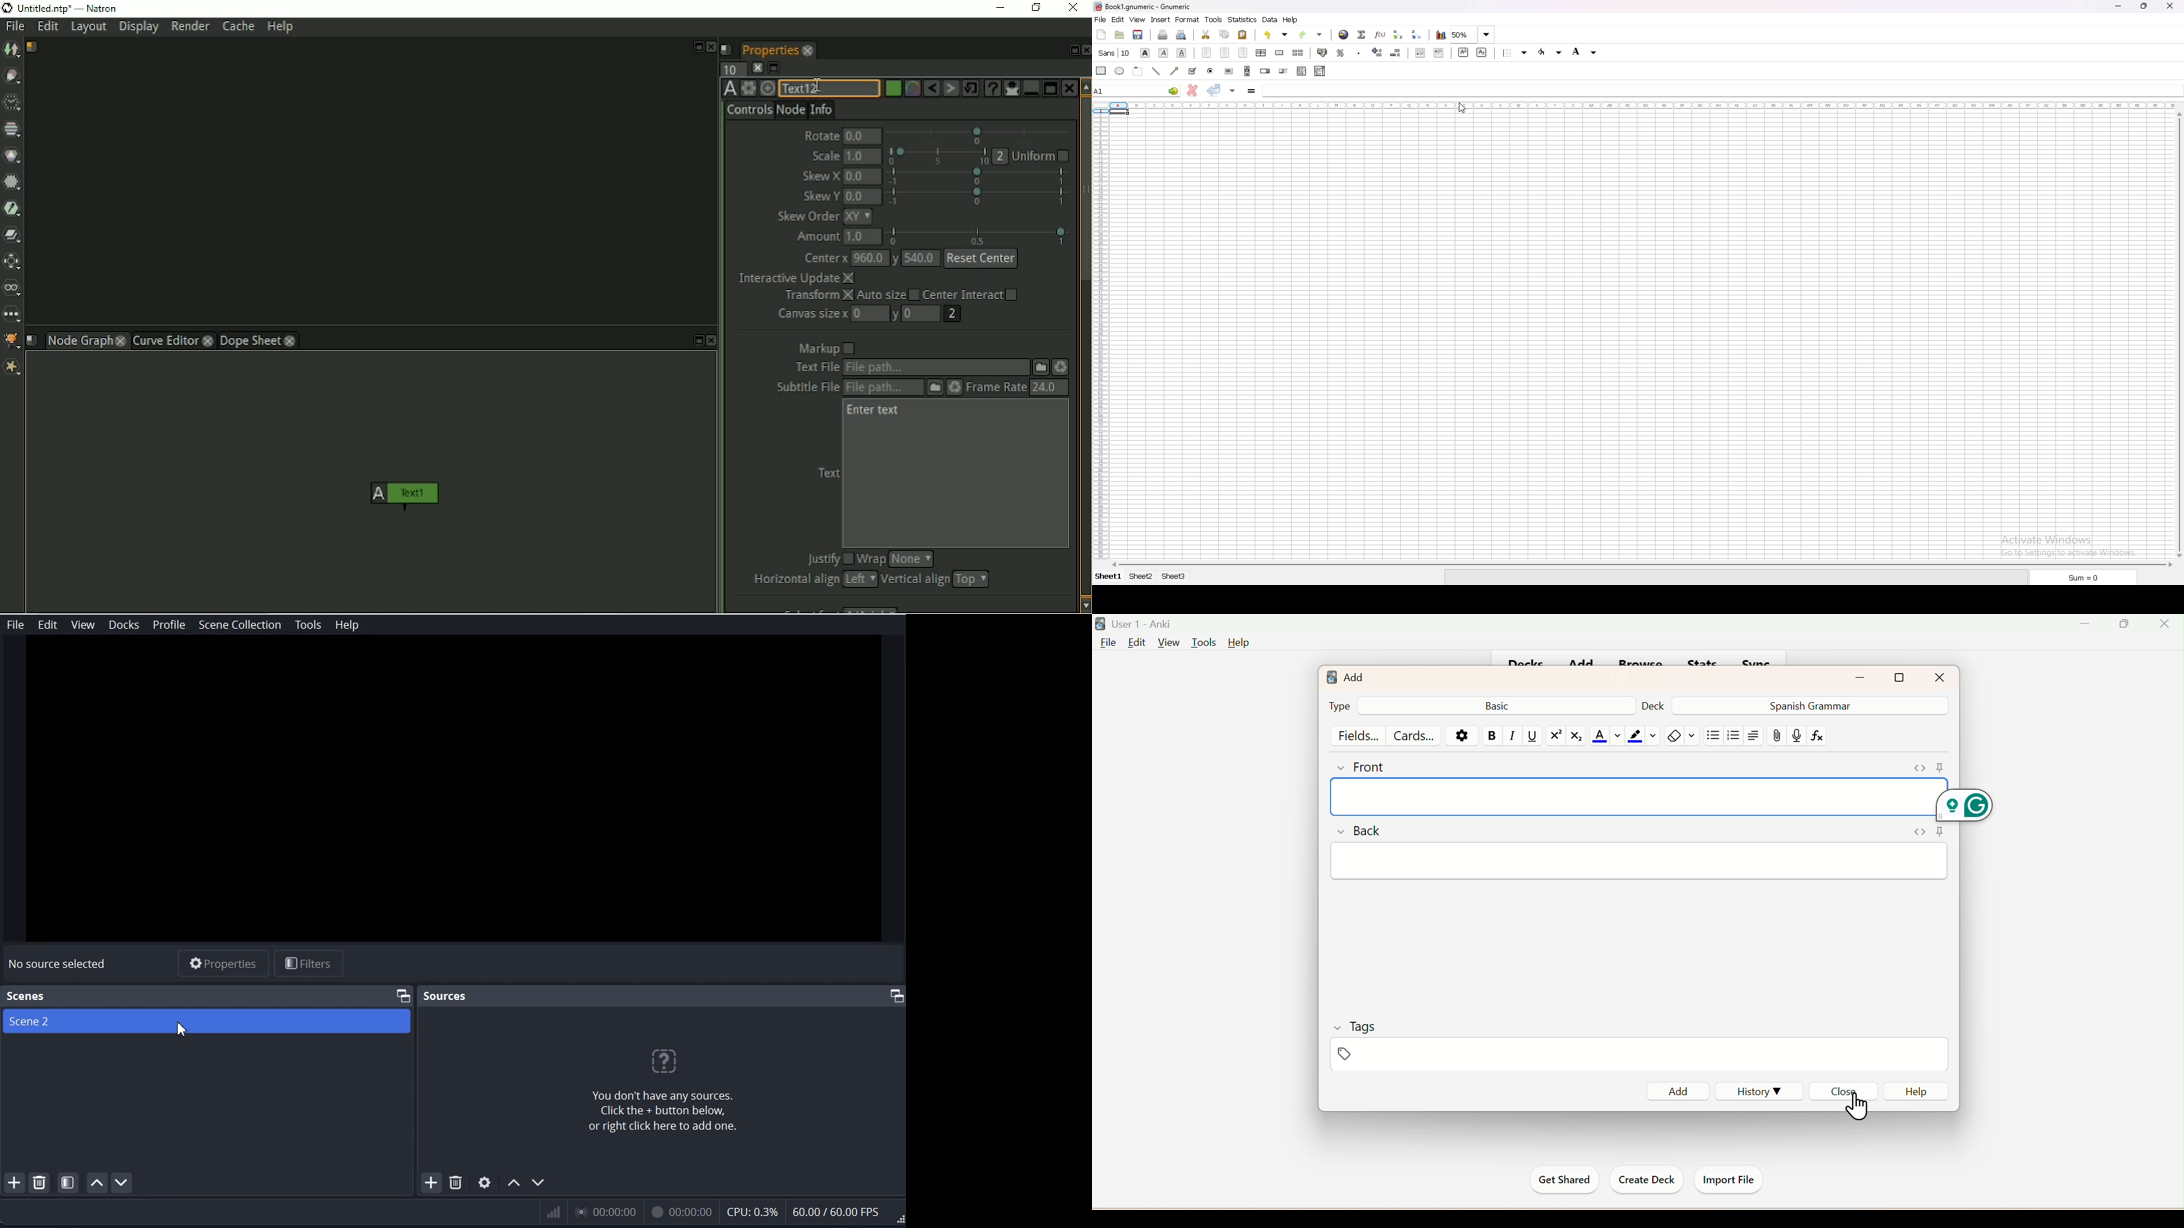 This screenshot has width=2184, height=1232. I want to click on , so click(1358, 831).